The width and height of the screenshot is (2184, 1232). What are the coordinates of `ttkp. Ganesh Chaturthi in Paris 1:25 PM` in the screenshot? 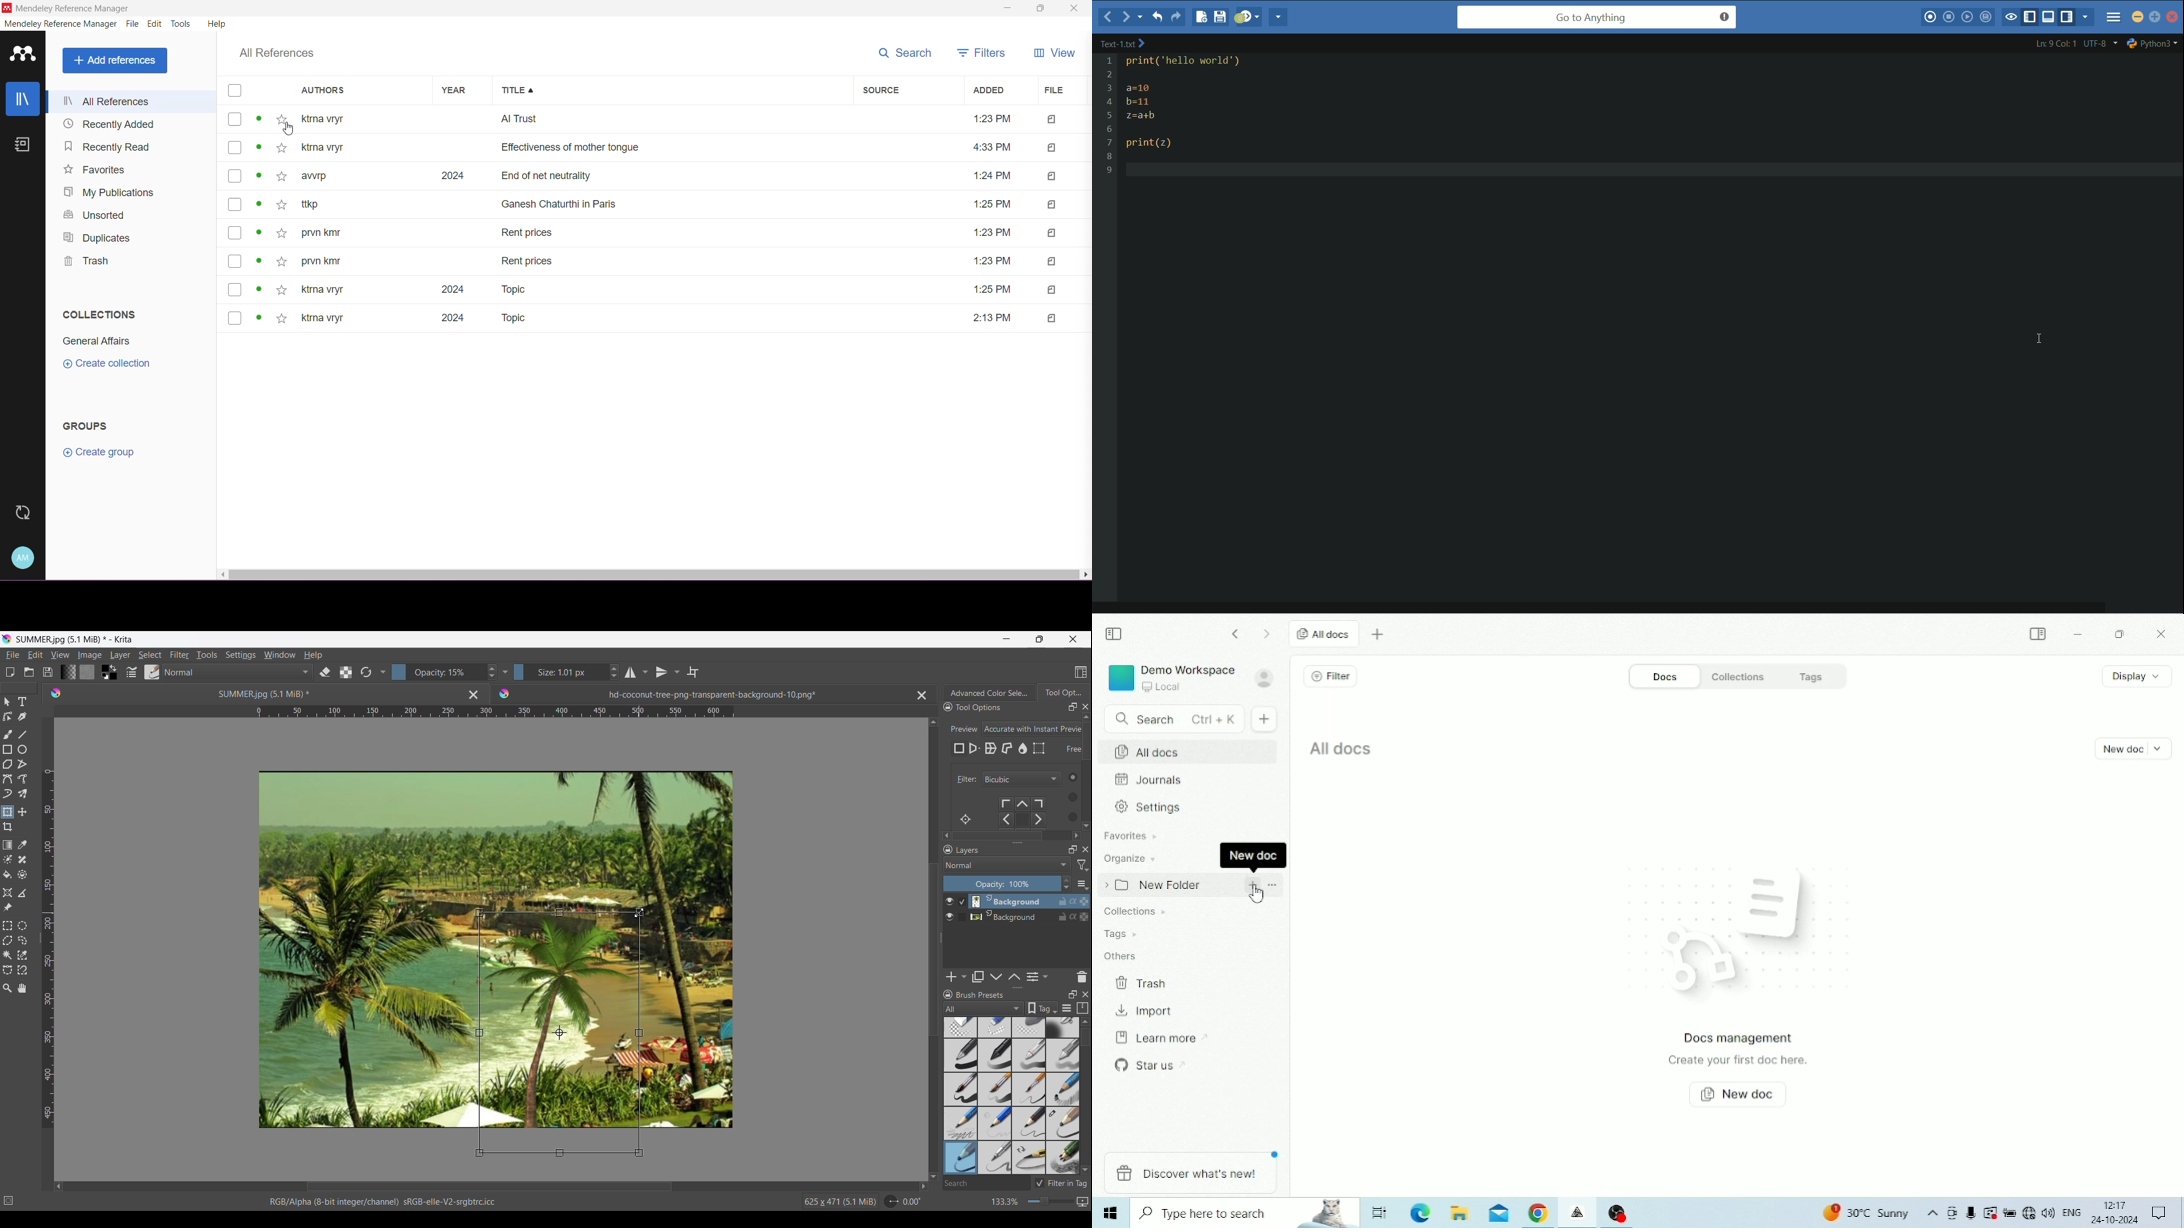 It's located at (658, 204).